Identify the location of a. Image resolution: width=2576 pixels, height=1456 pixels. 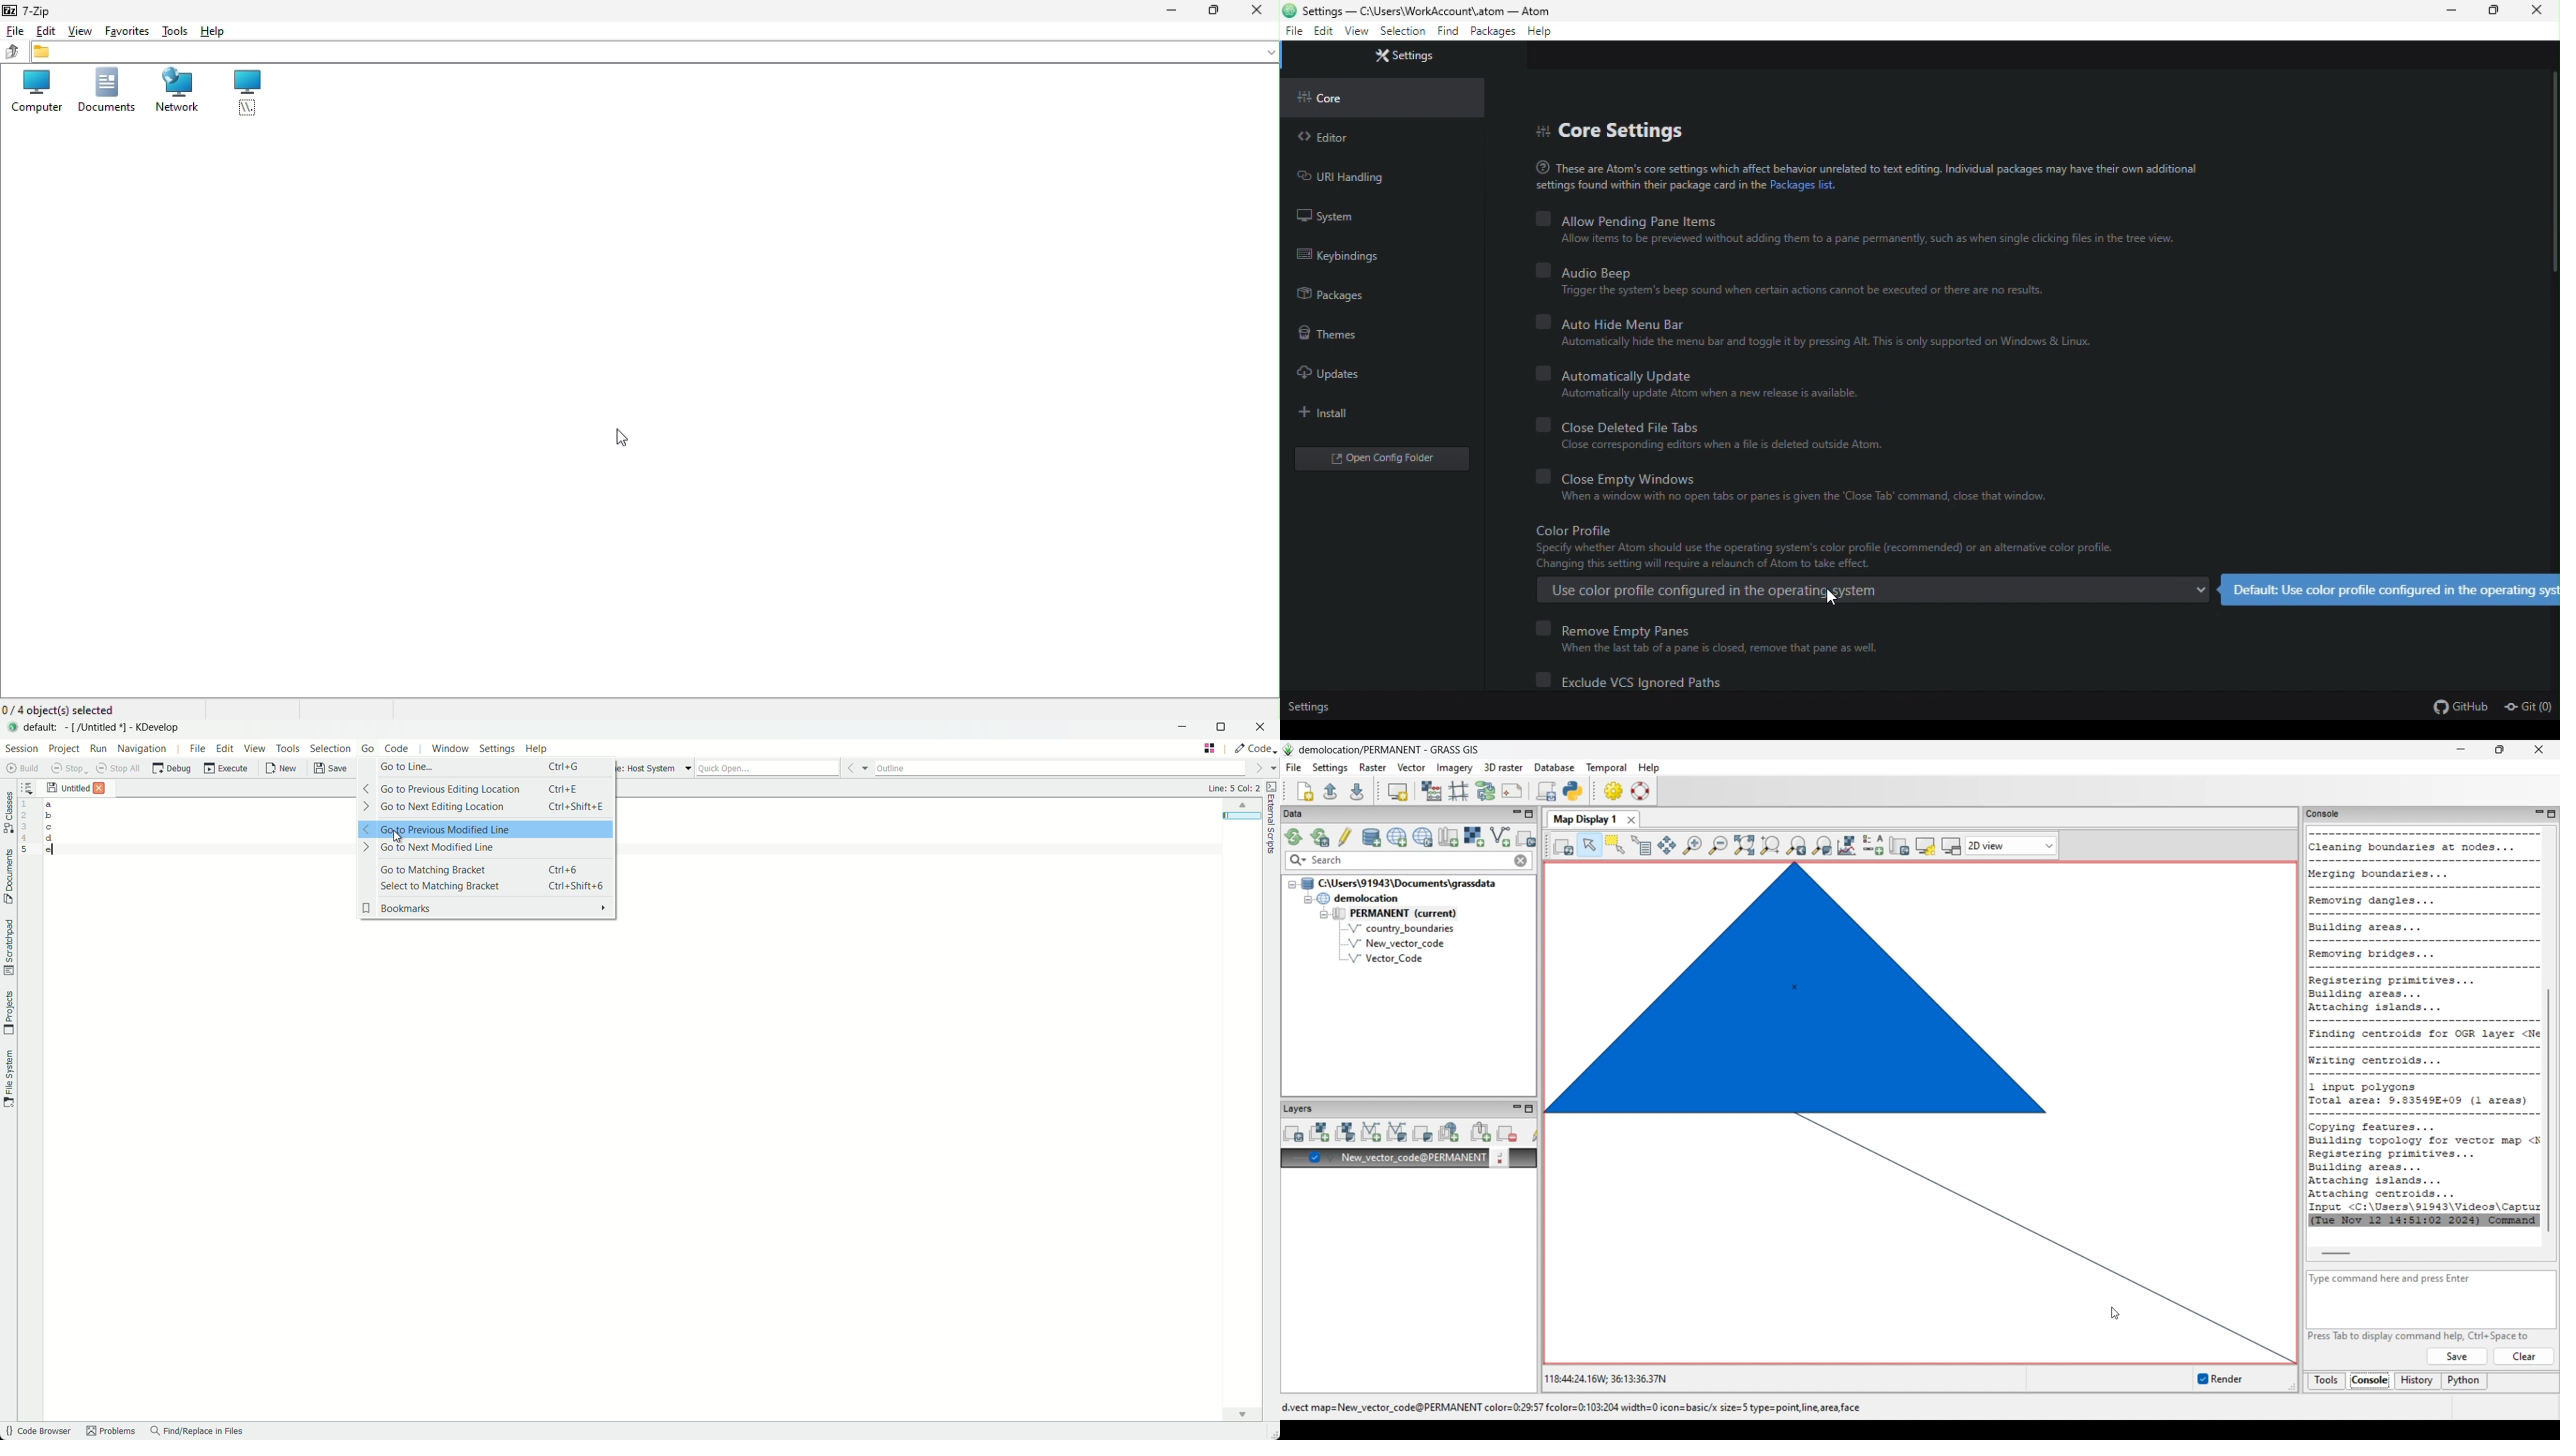
(49, 805).